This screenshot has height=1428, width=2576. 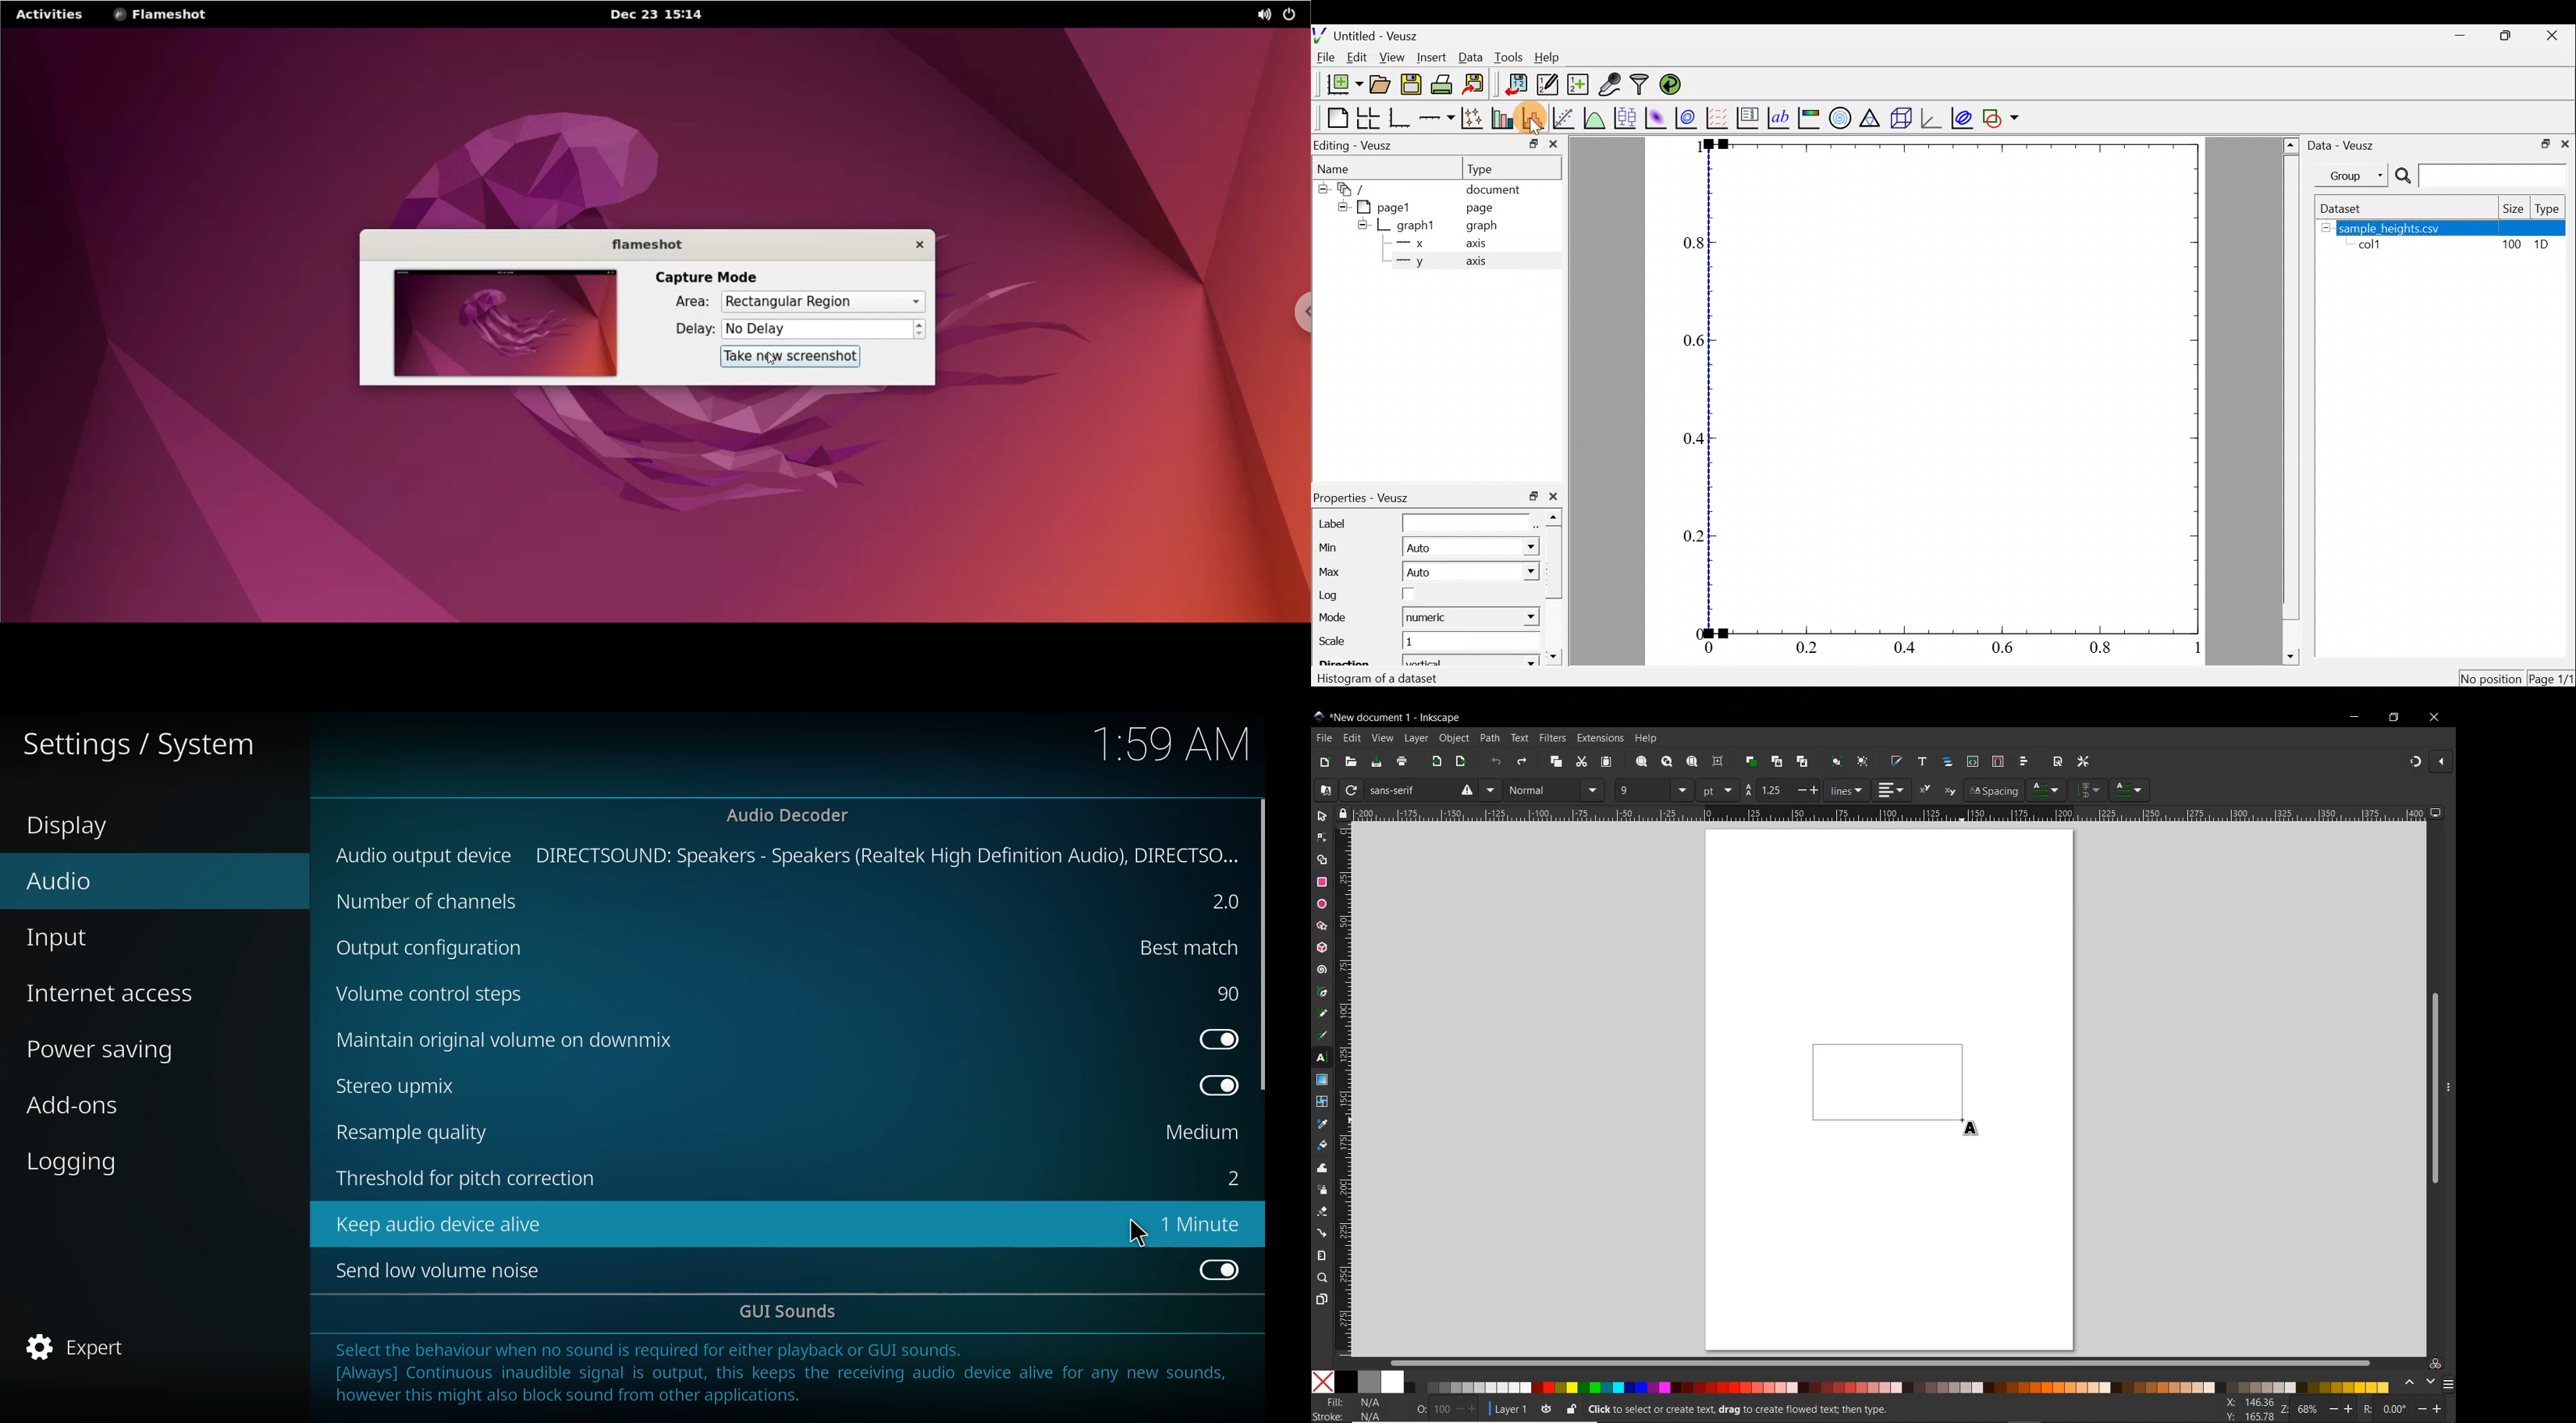 What do you see at coordinates (425, 855) in the screenshot?
I see `audio output device` at bounding box center [425, 855].